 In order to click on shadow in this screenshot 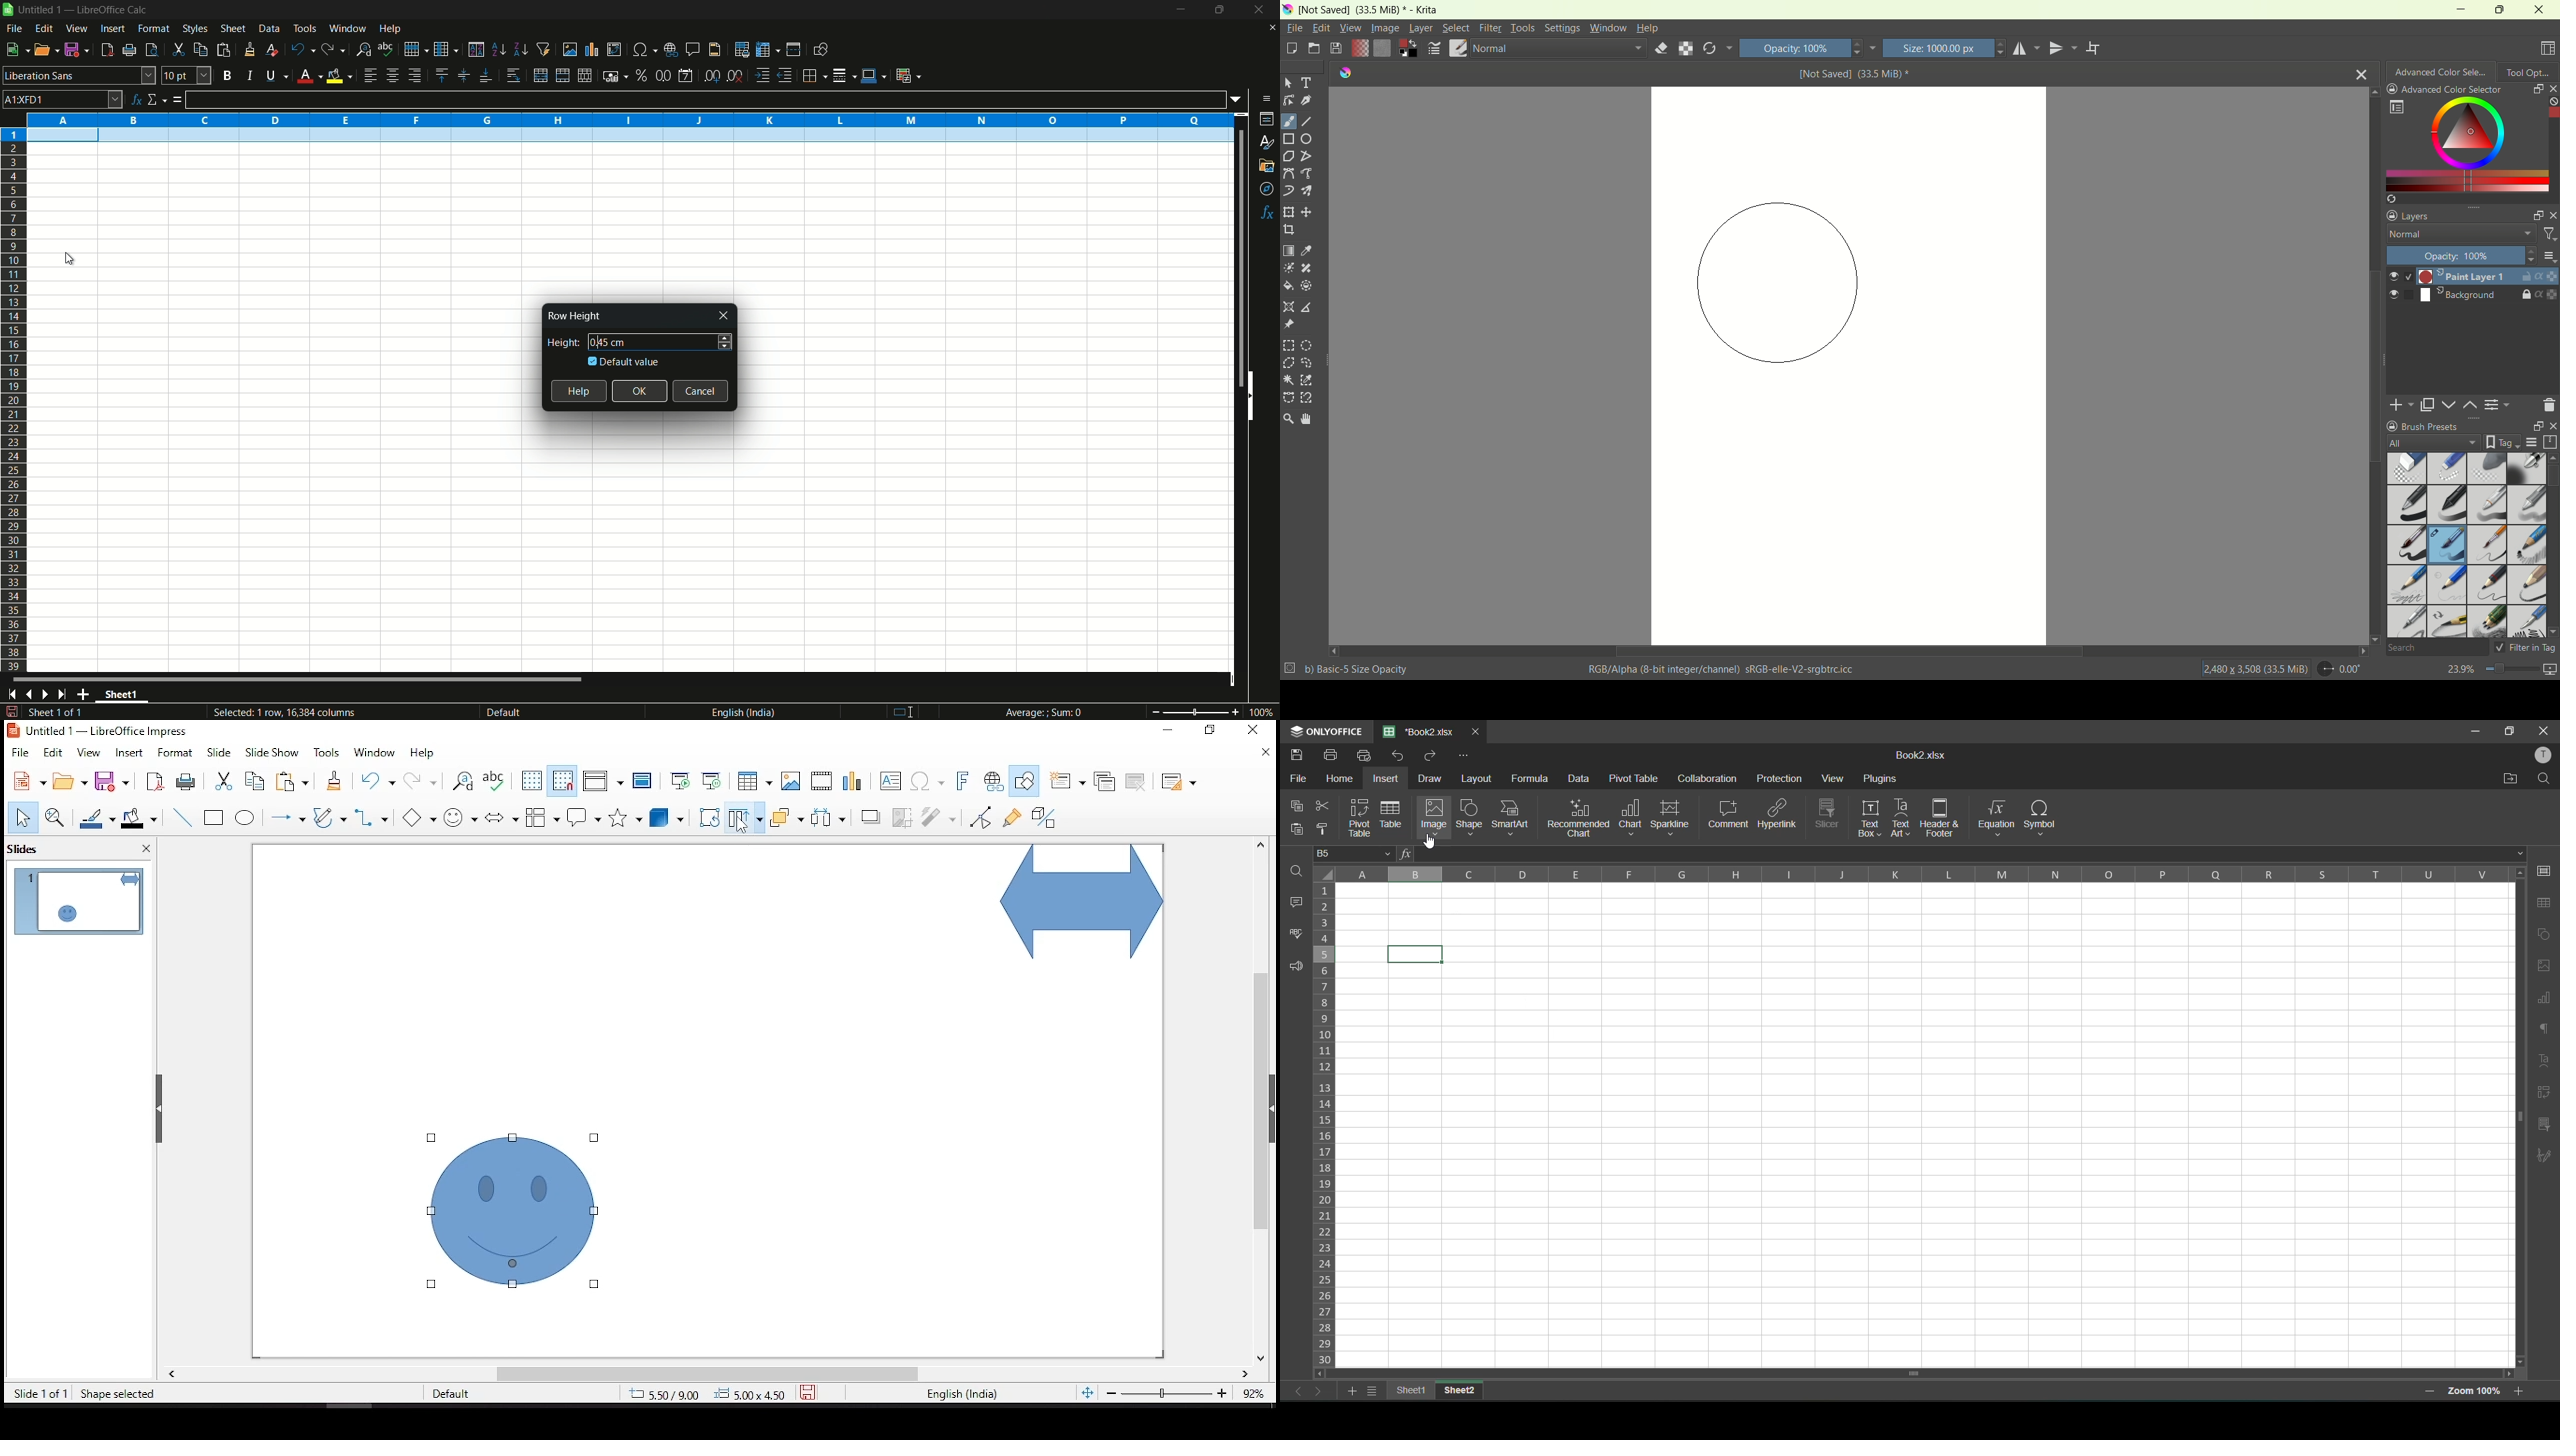, I will do `click(871, 816)`.